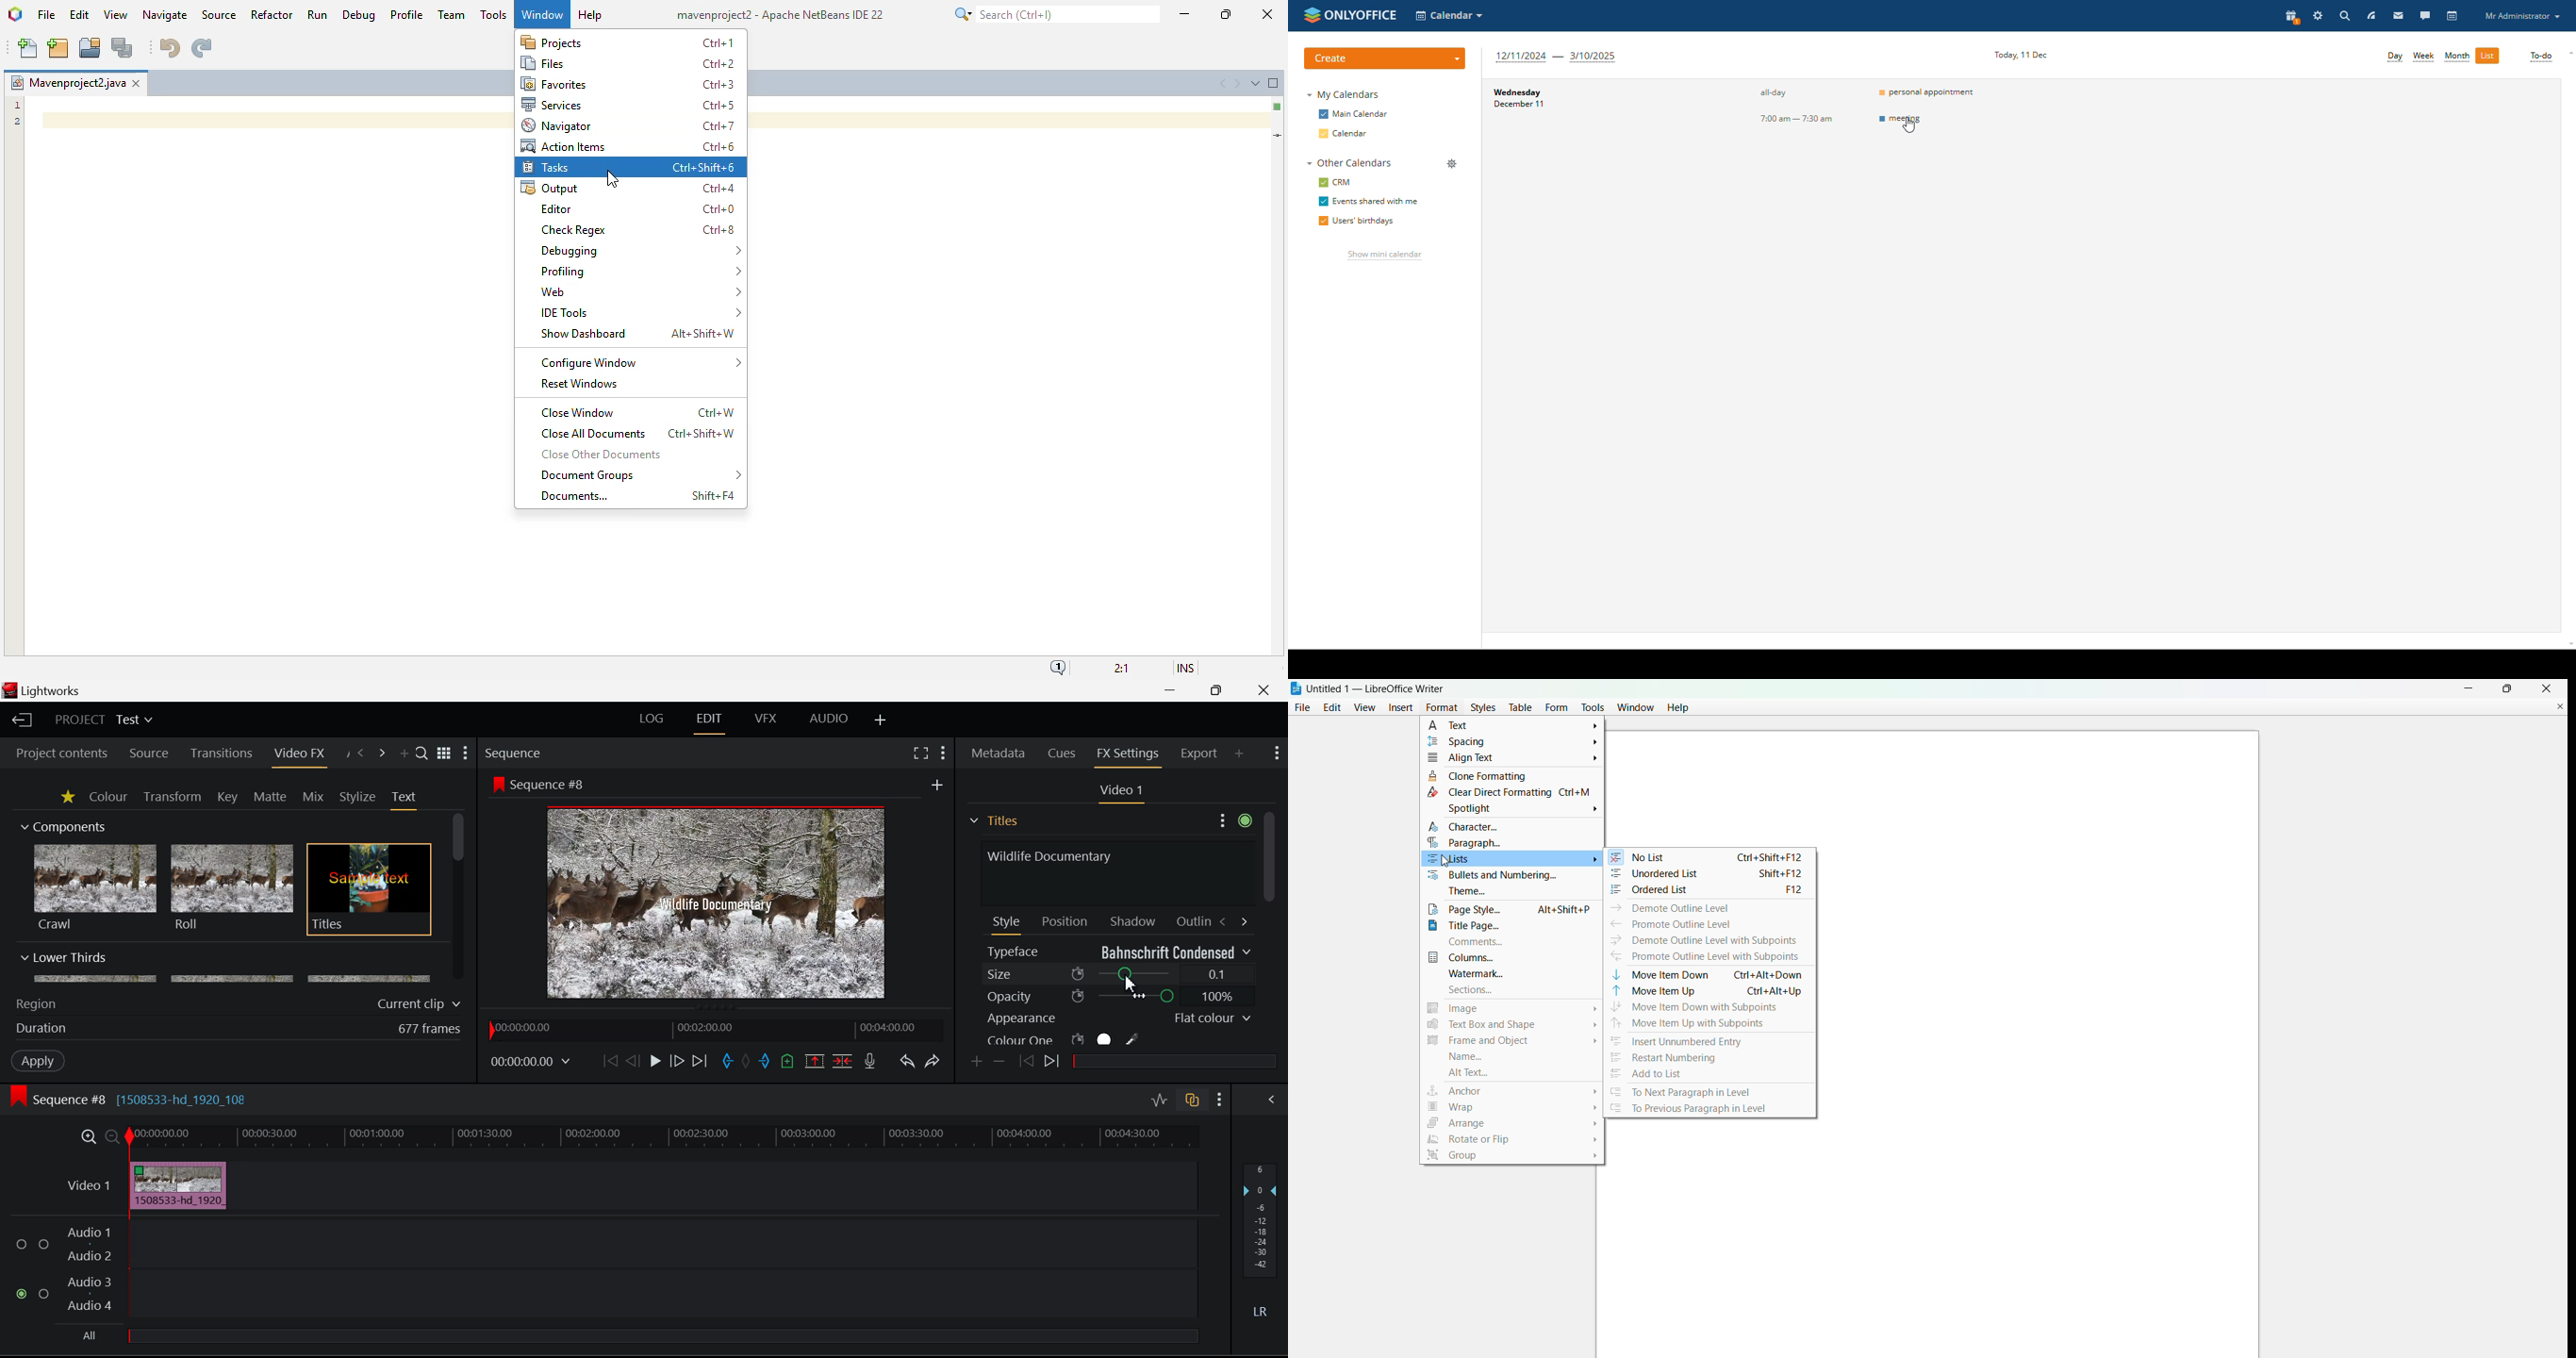  What do you see at coordinates (1519, 810) in the screenshot?
I see `spotlight` at bounding box center [1519, 810].